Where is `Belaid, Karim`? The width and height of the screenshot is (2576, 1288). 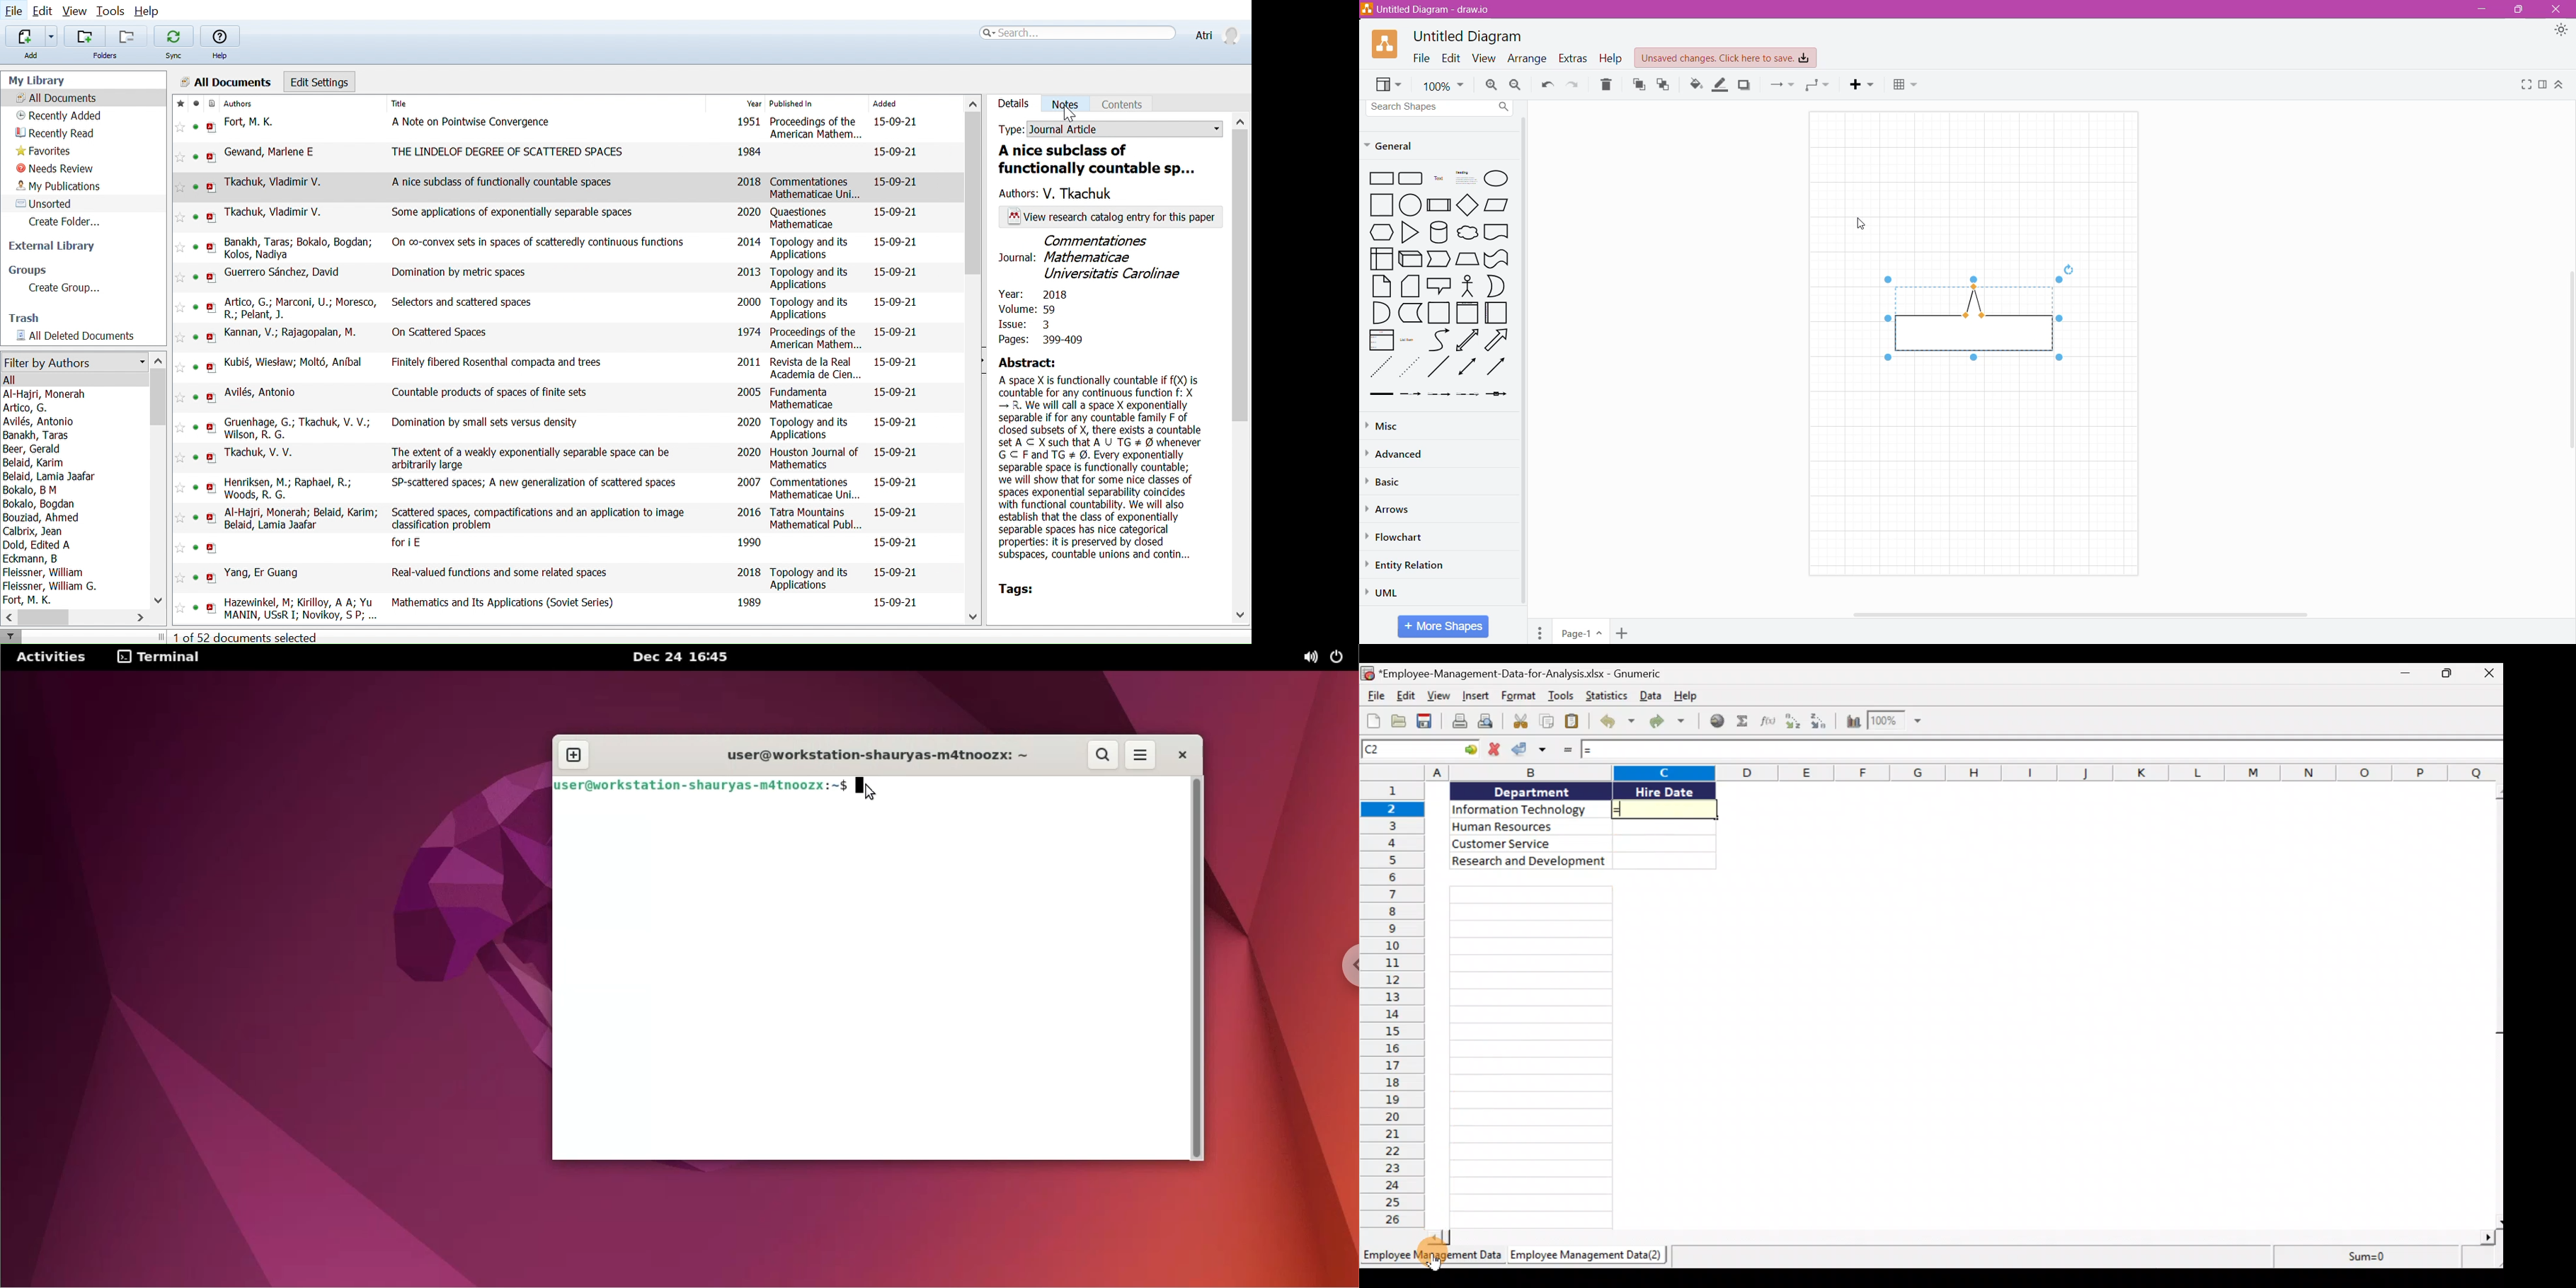
Belaid, Karim is located at coordinates (35, 463).